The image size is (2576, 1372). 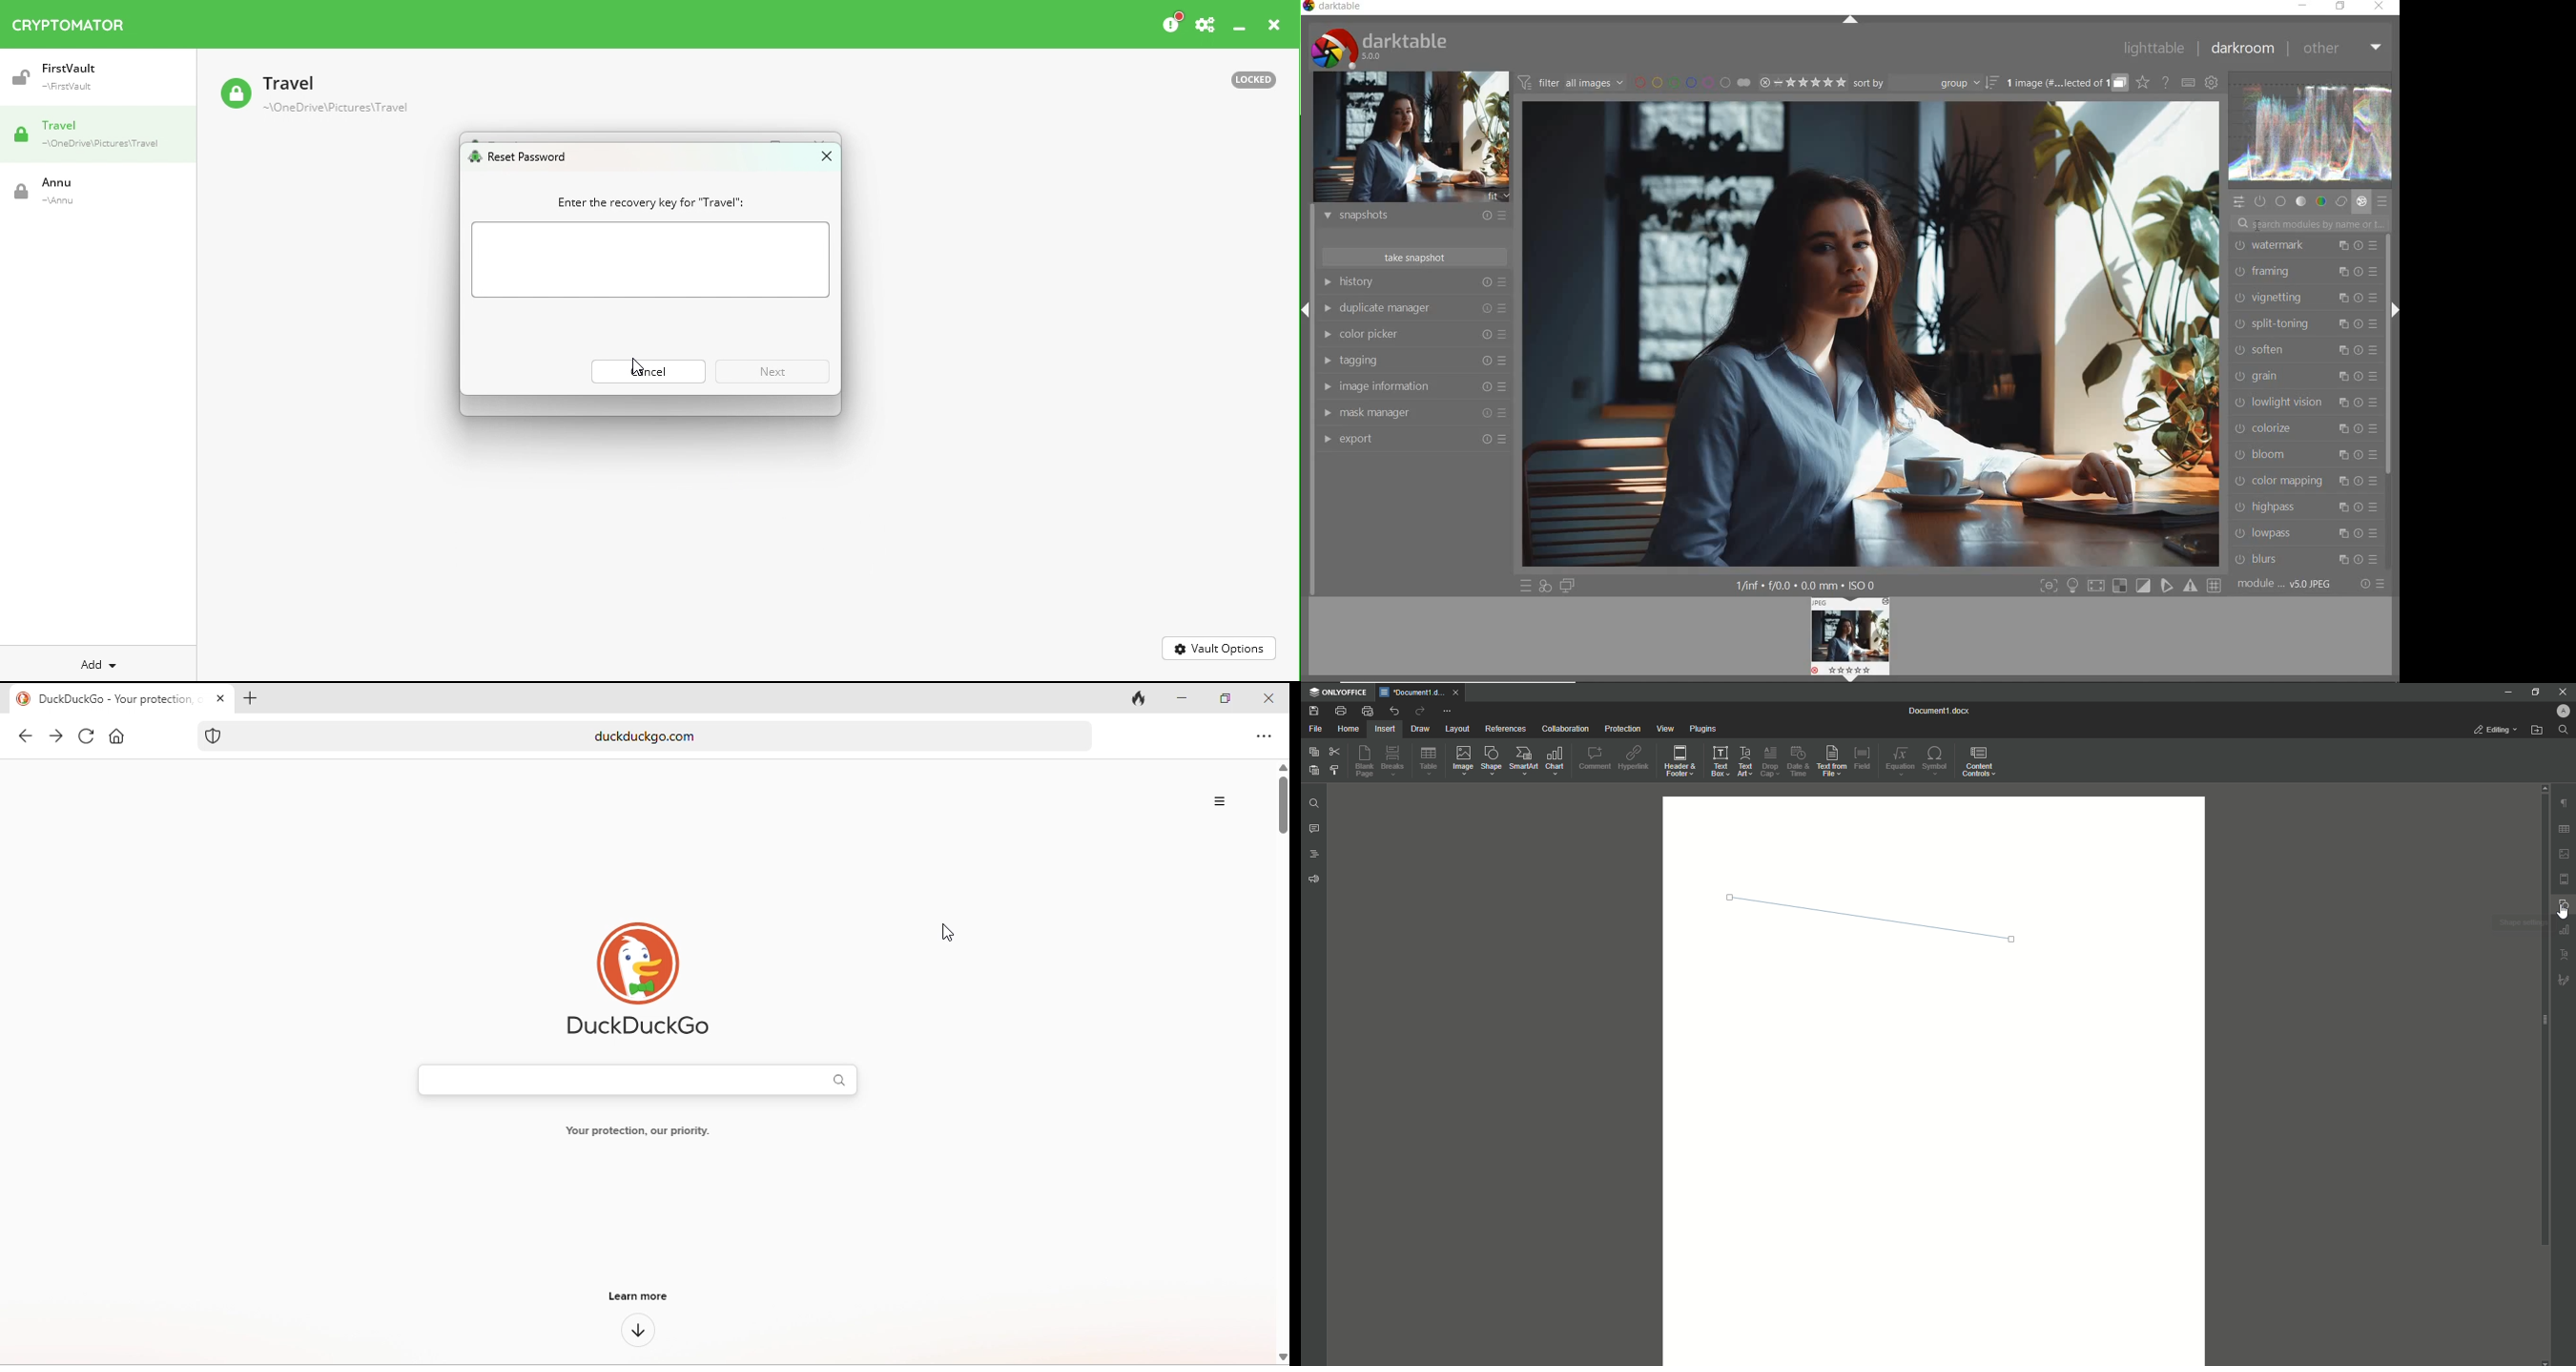 I want to click on Shape, so click(x=1494, y=763).